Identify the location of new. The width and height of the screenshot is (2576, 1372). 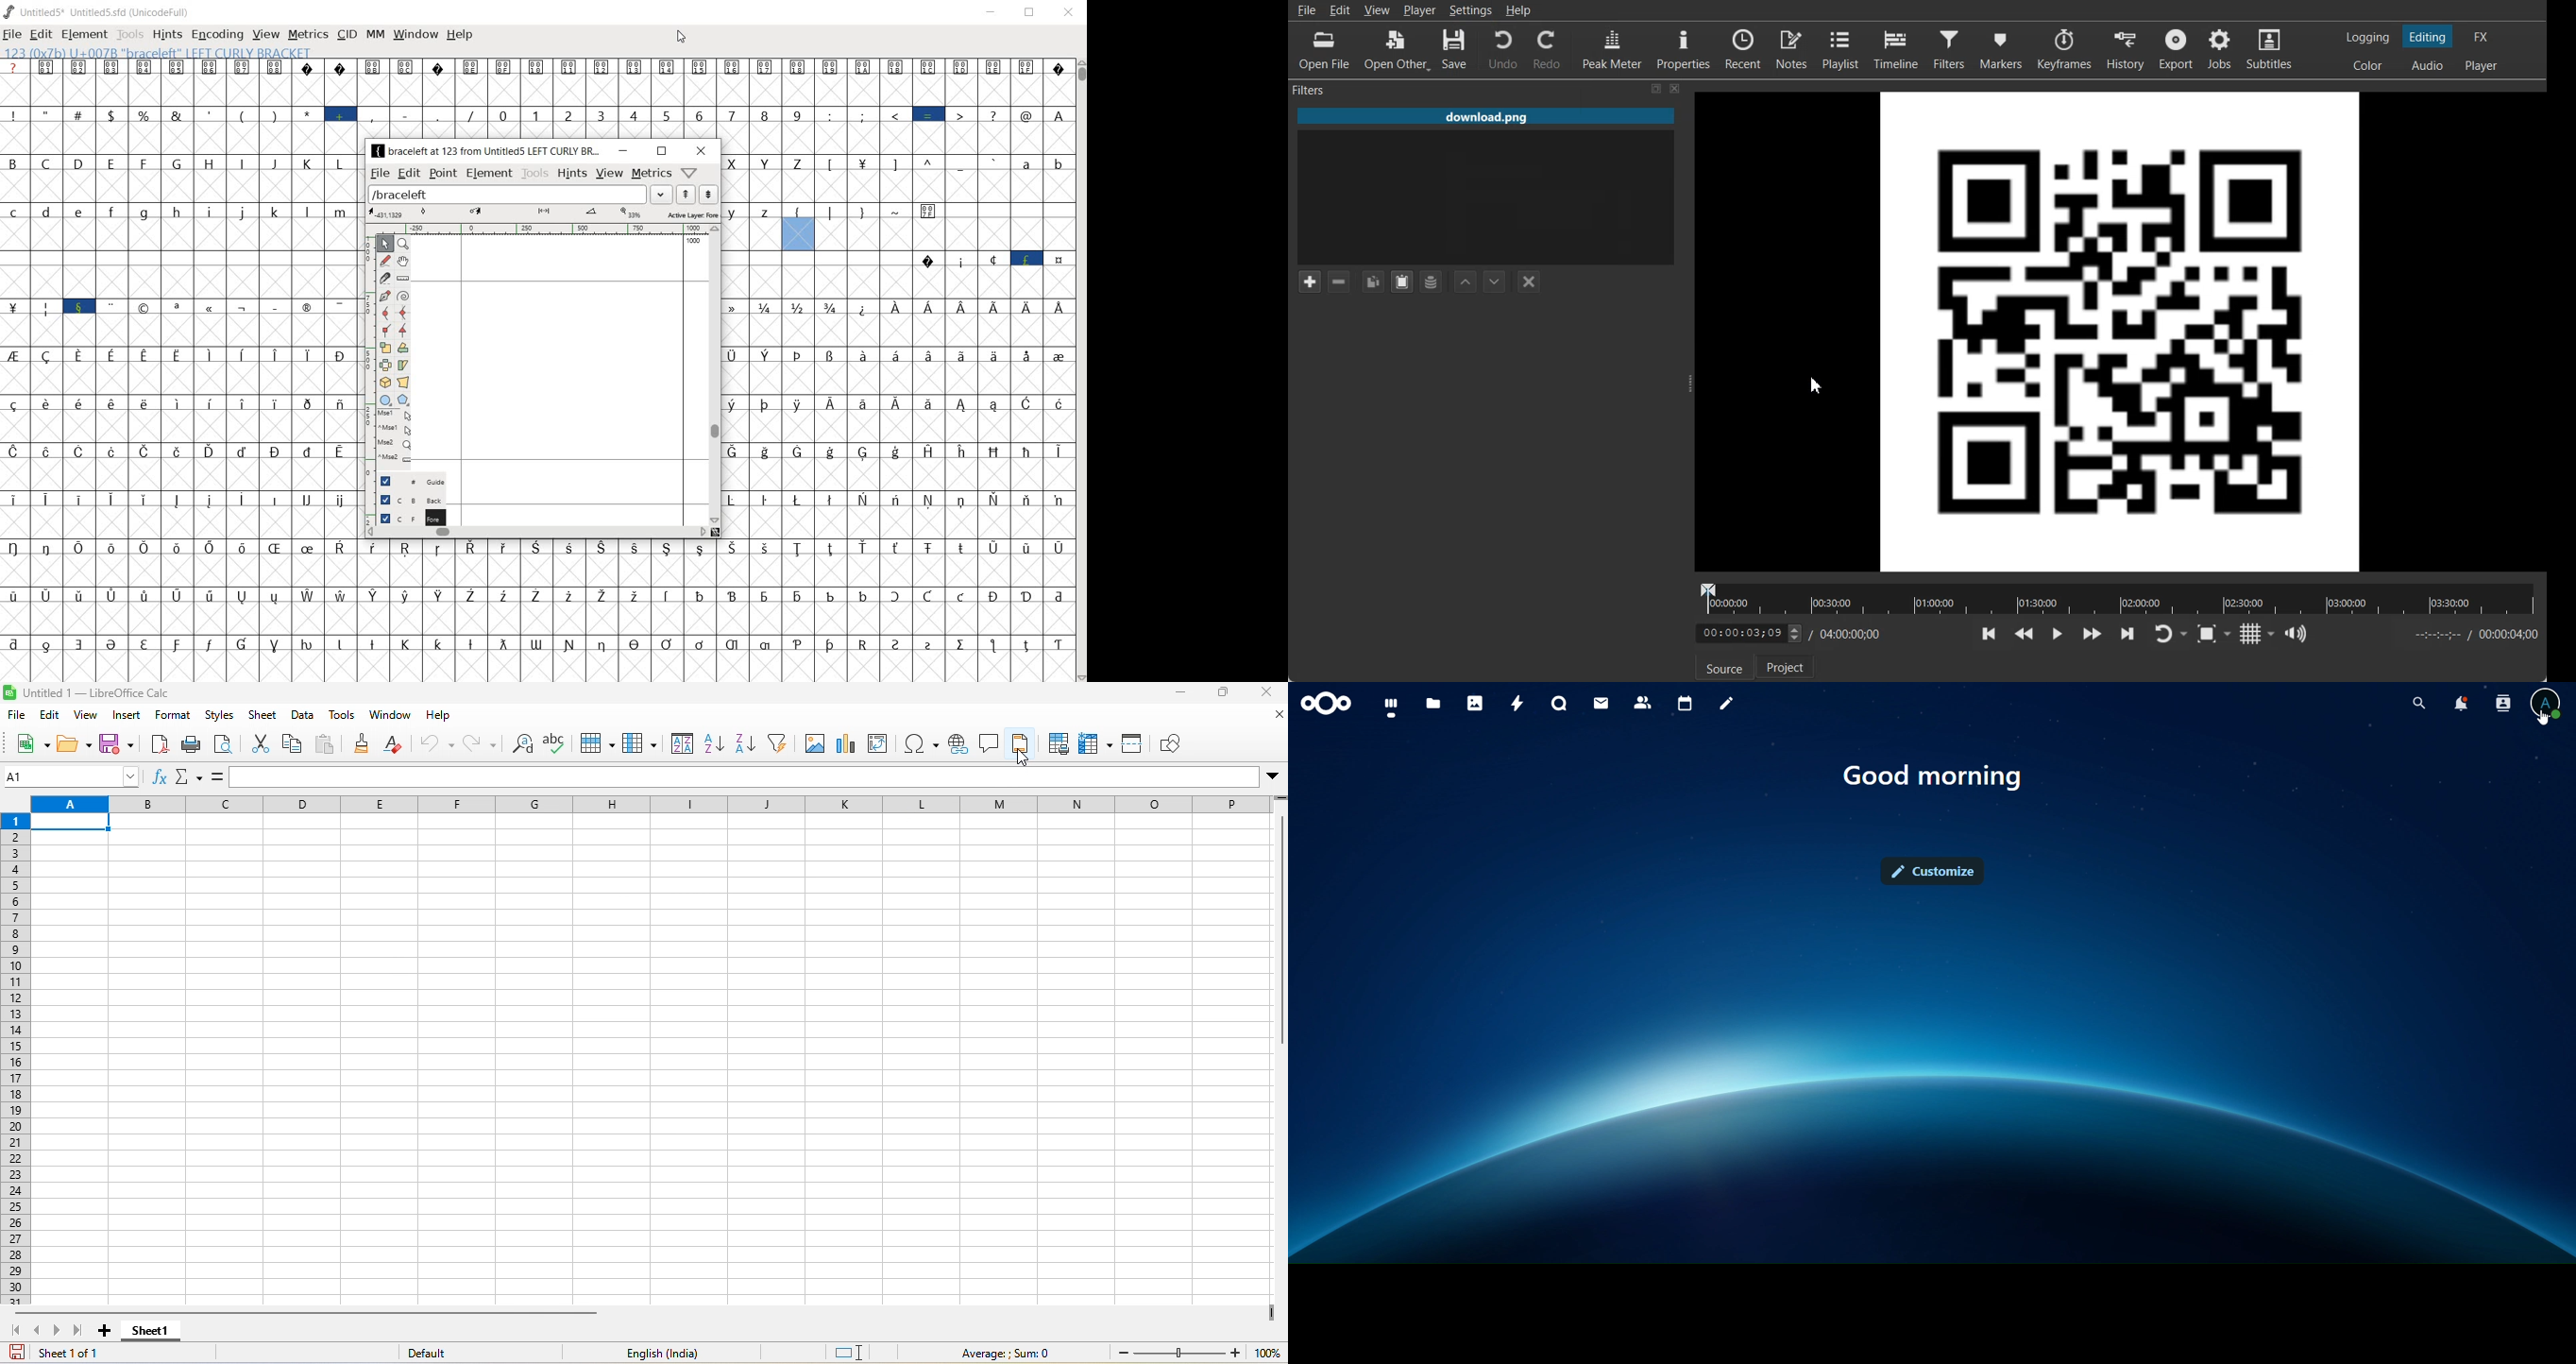
(30, 745).